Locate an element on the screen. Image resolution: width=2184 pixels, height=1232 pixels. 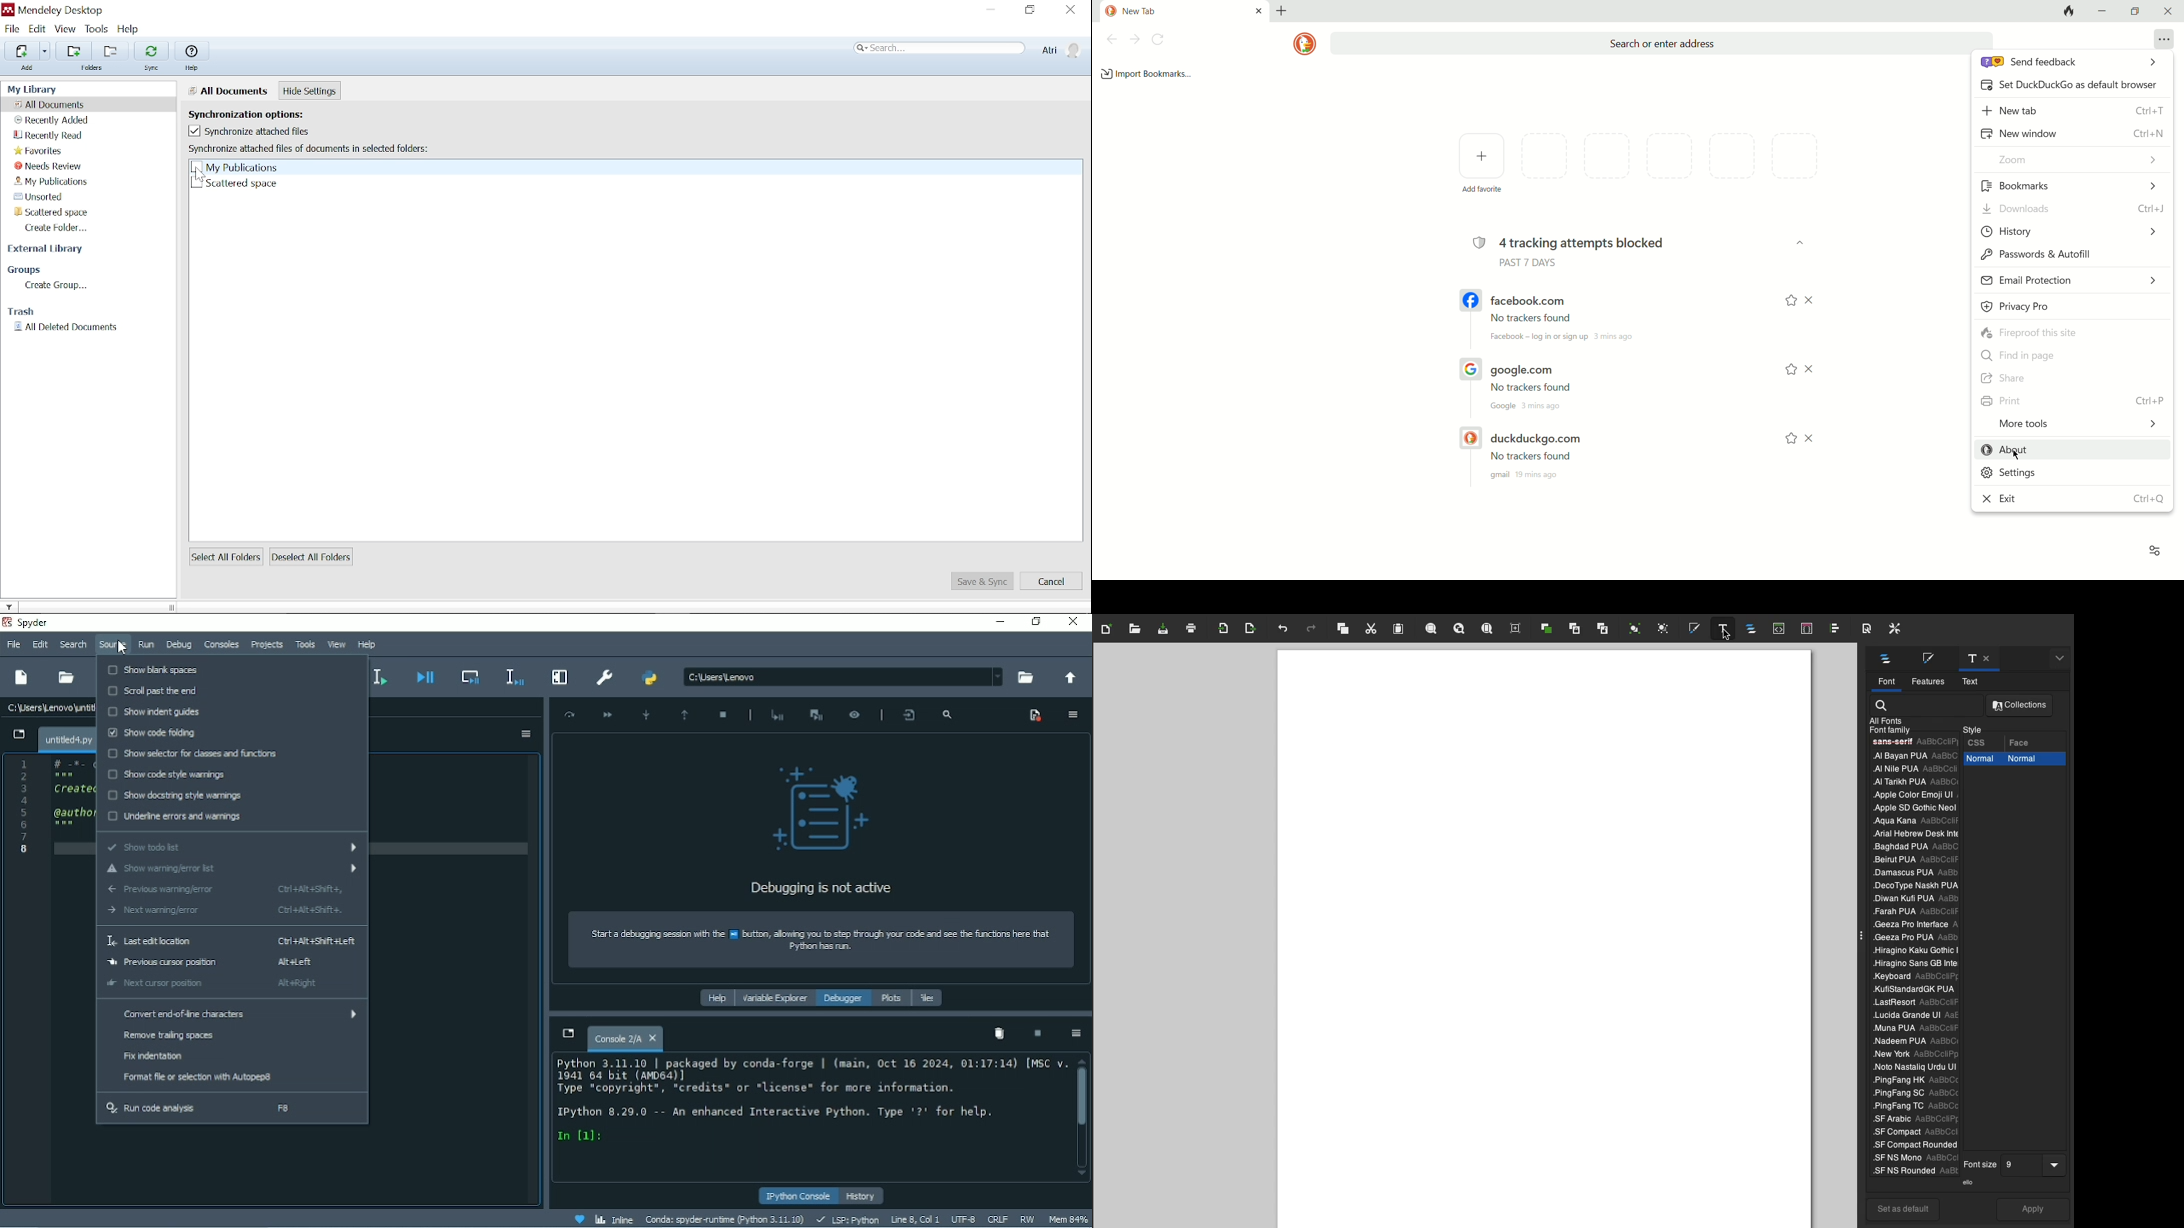
Folder name "My publications" is located at coordinates (234, 167).